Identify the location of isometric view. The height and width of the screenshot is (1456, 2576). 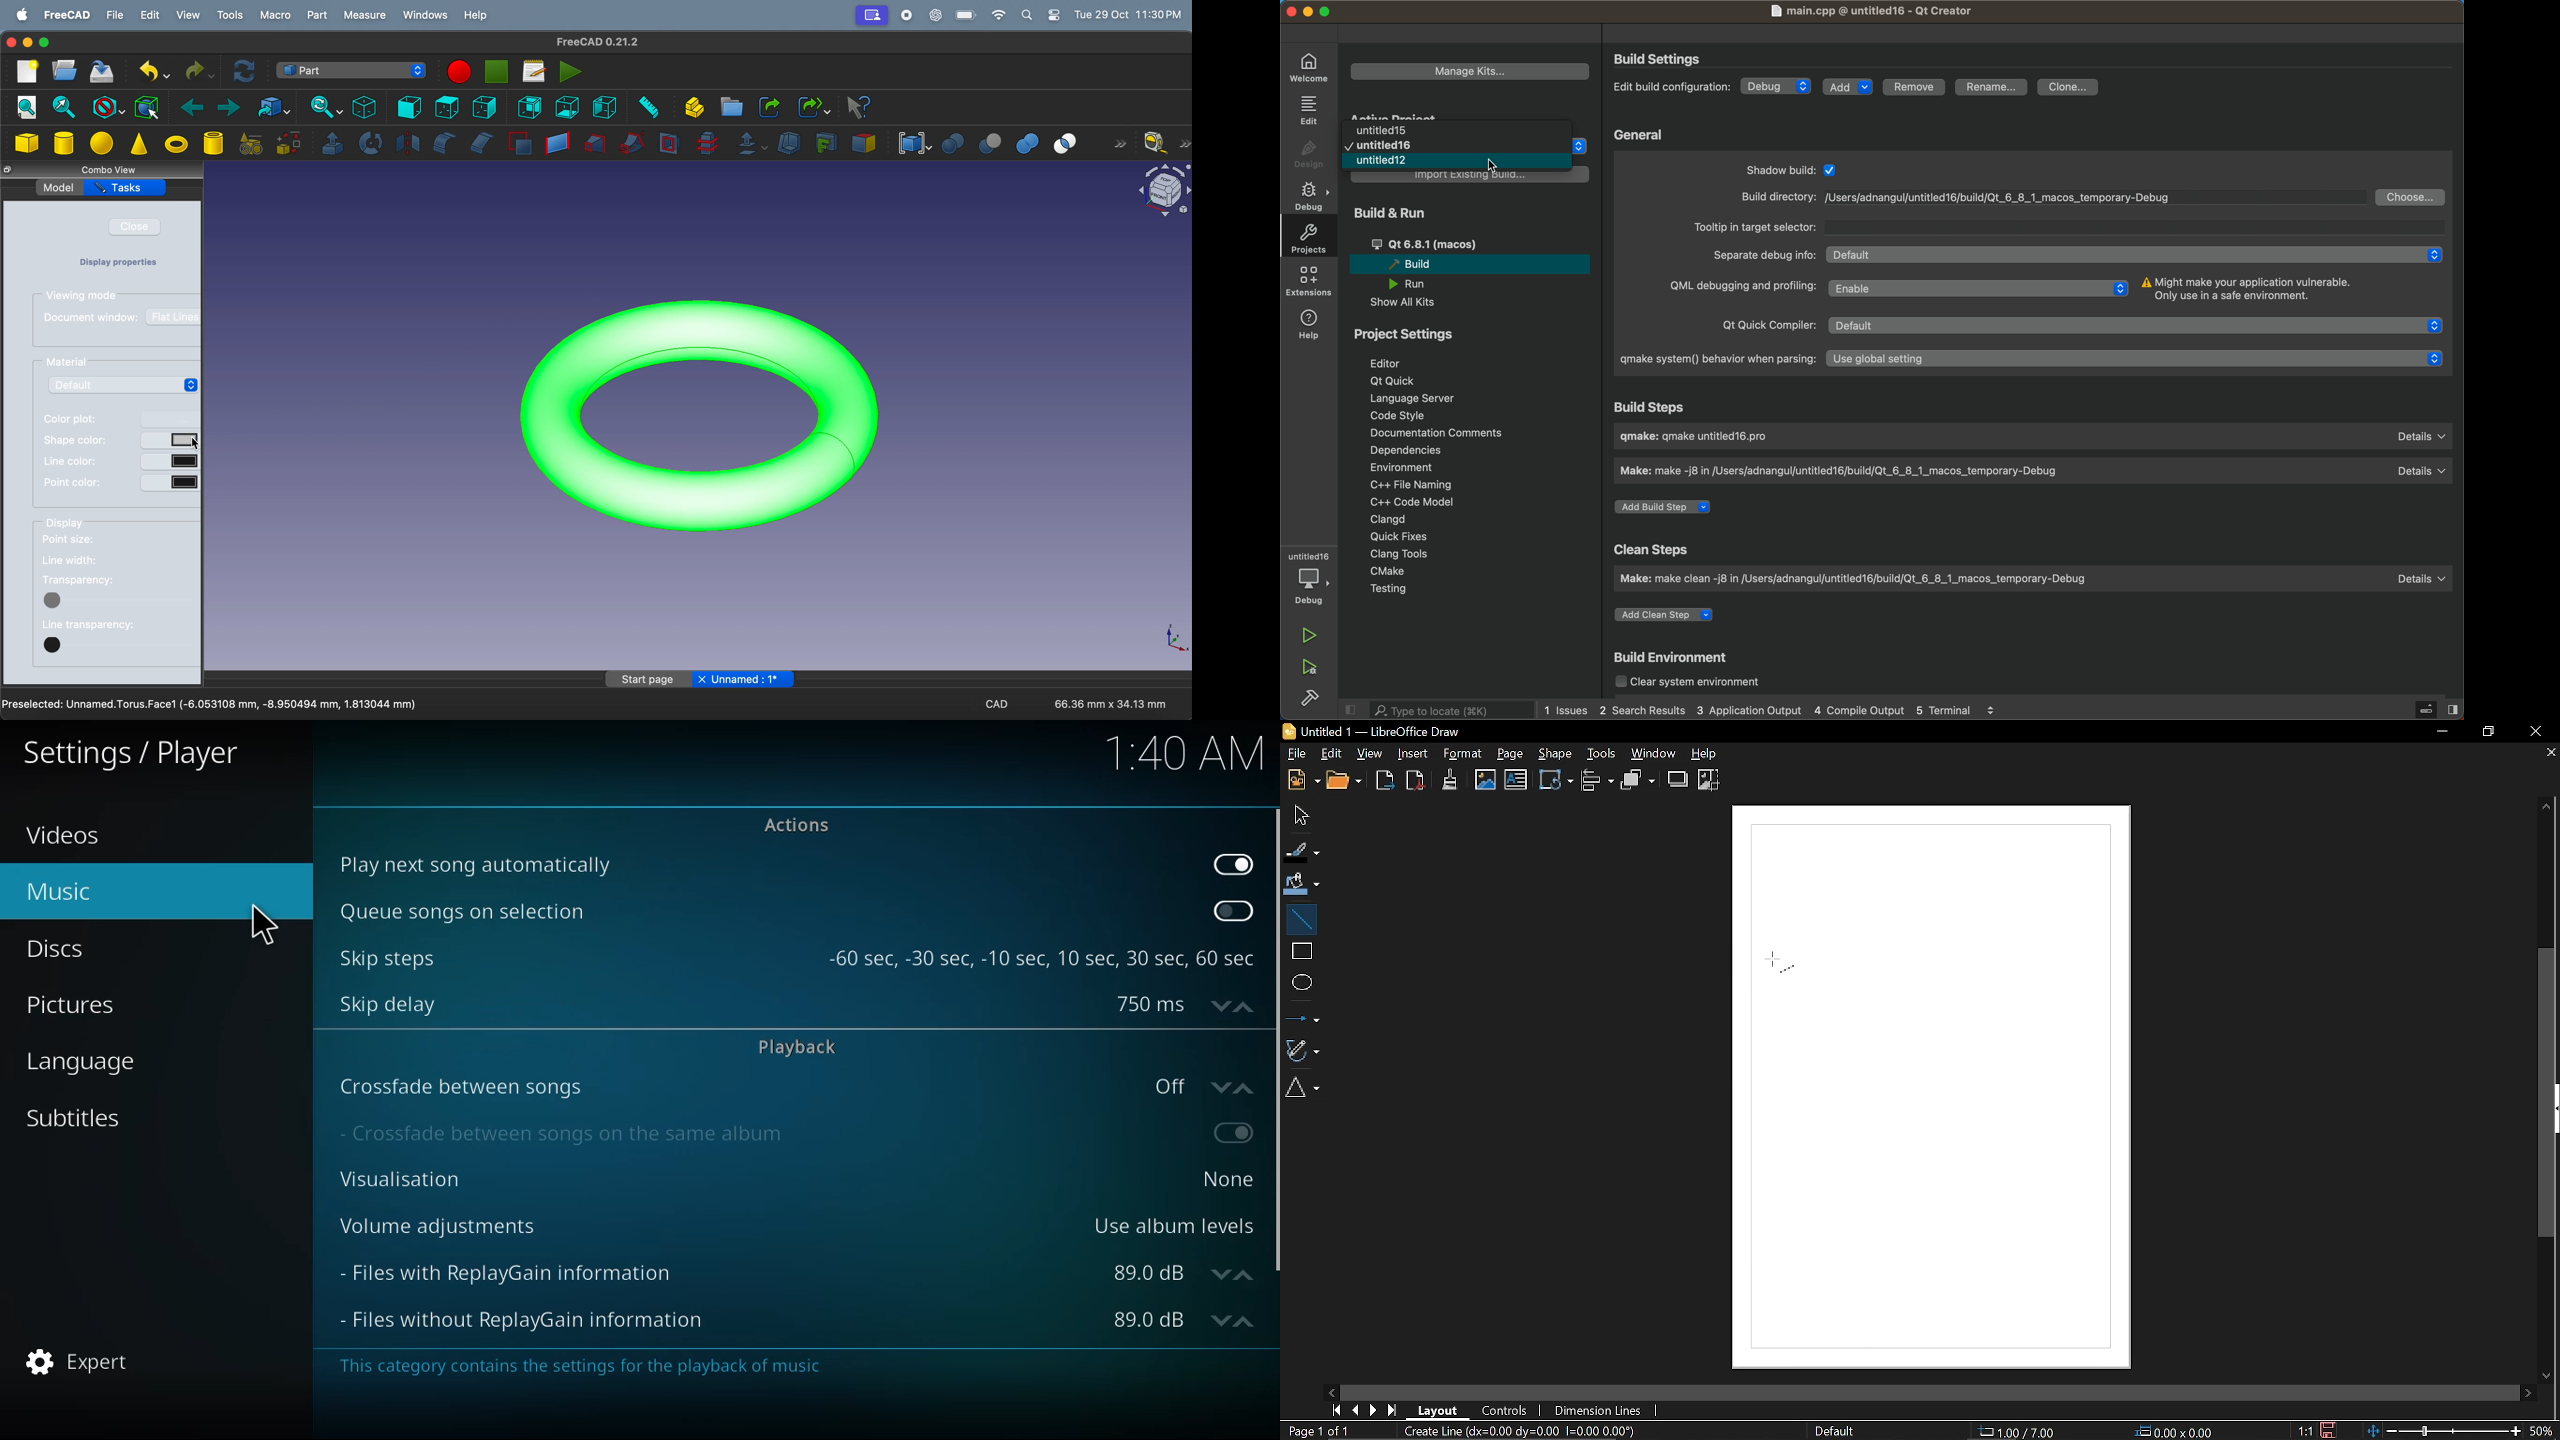
(365, 106).